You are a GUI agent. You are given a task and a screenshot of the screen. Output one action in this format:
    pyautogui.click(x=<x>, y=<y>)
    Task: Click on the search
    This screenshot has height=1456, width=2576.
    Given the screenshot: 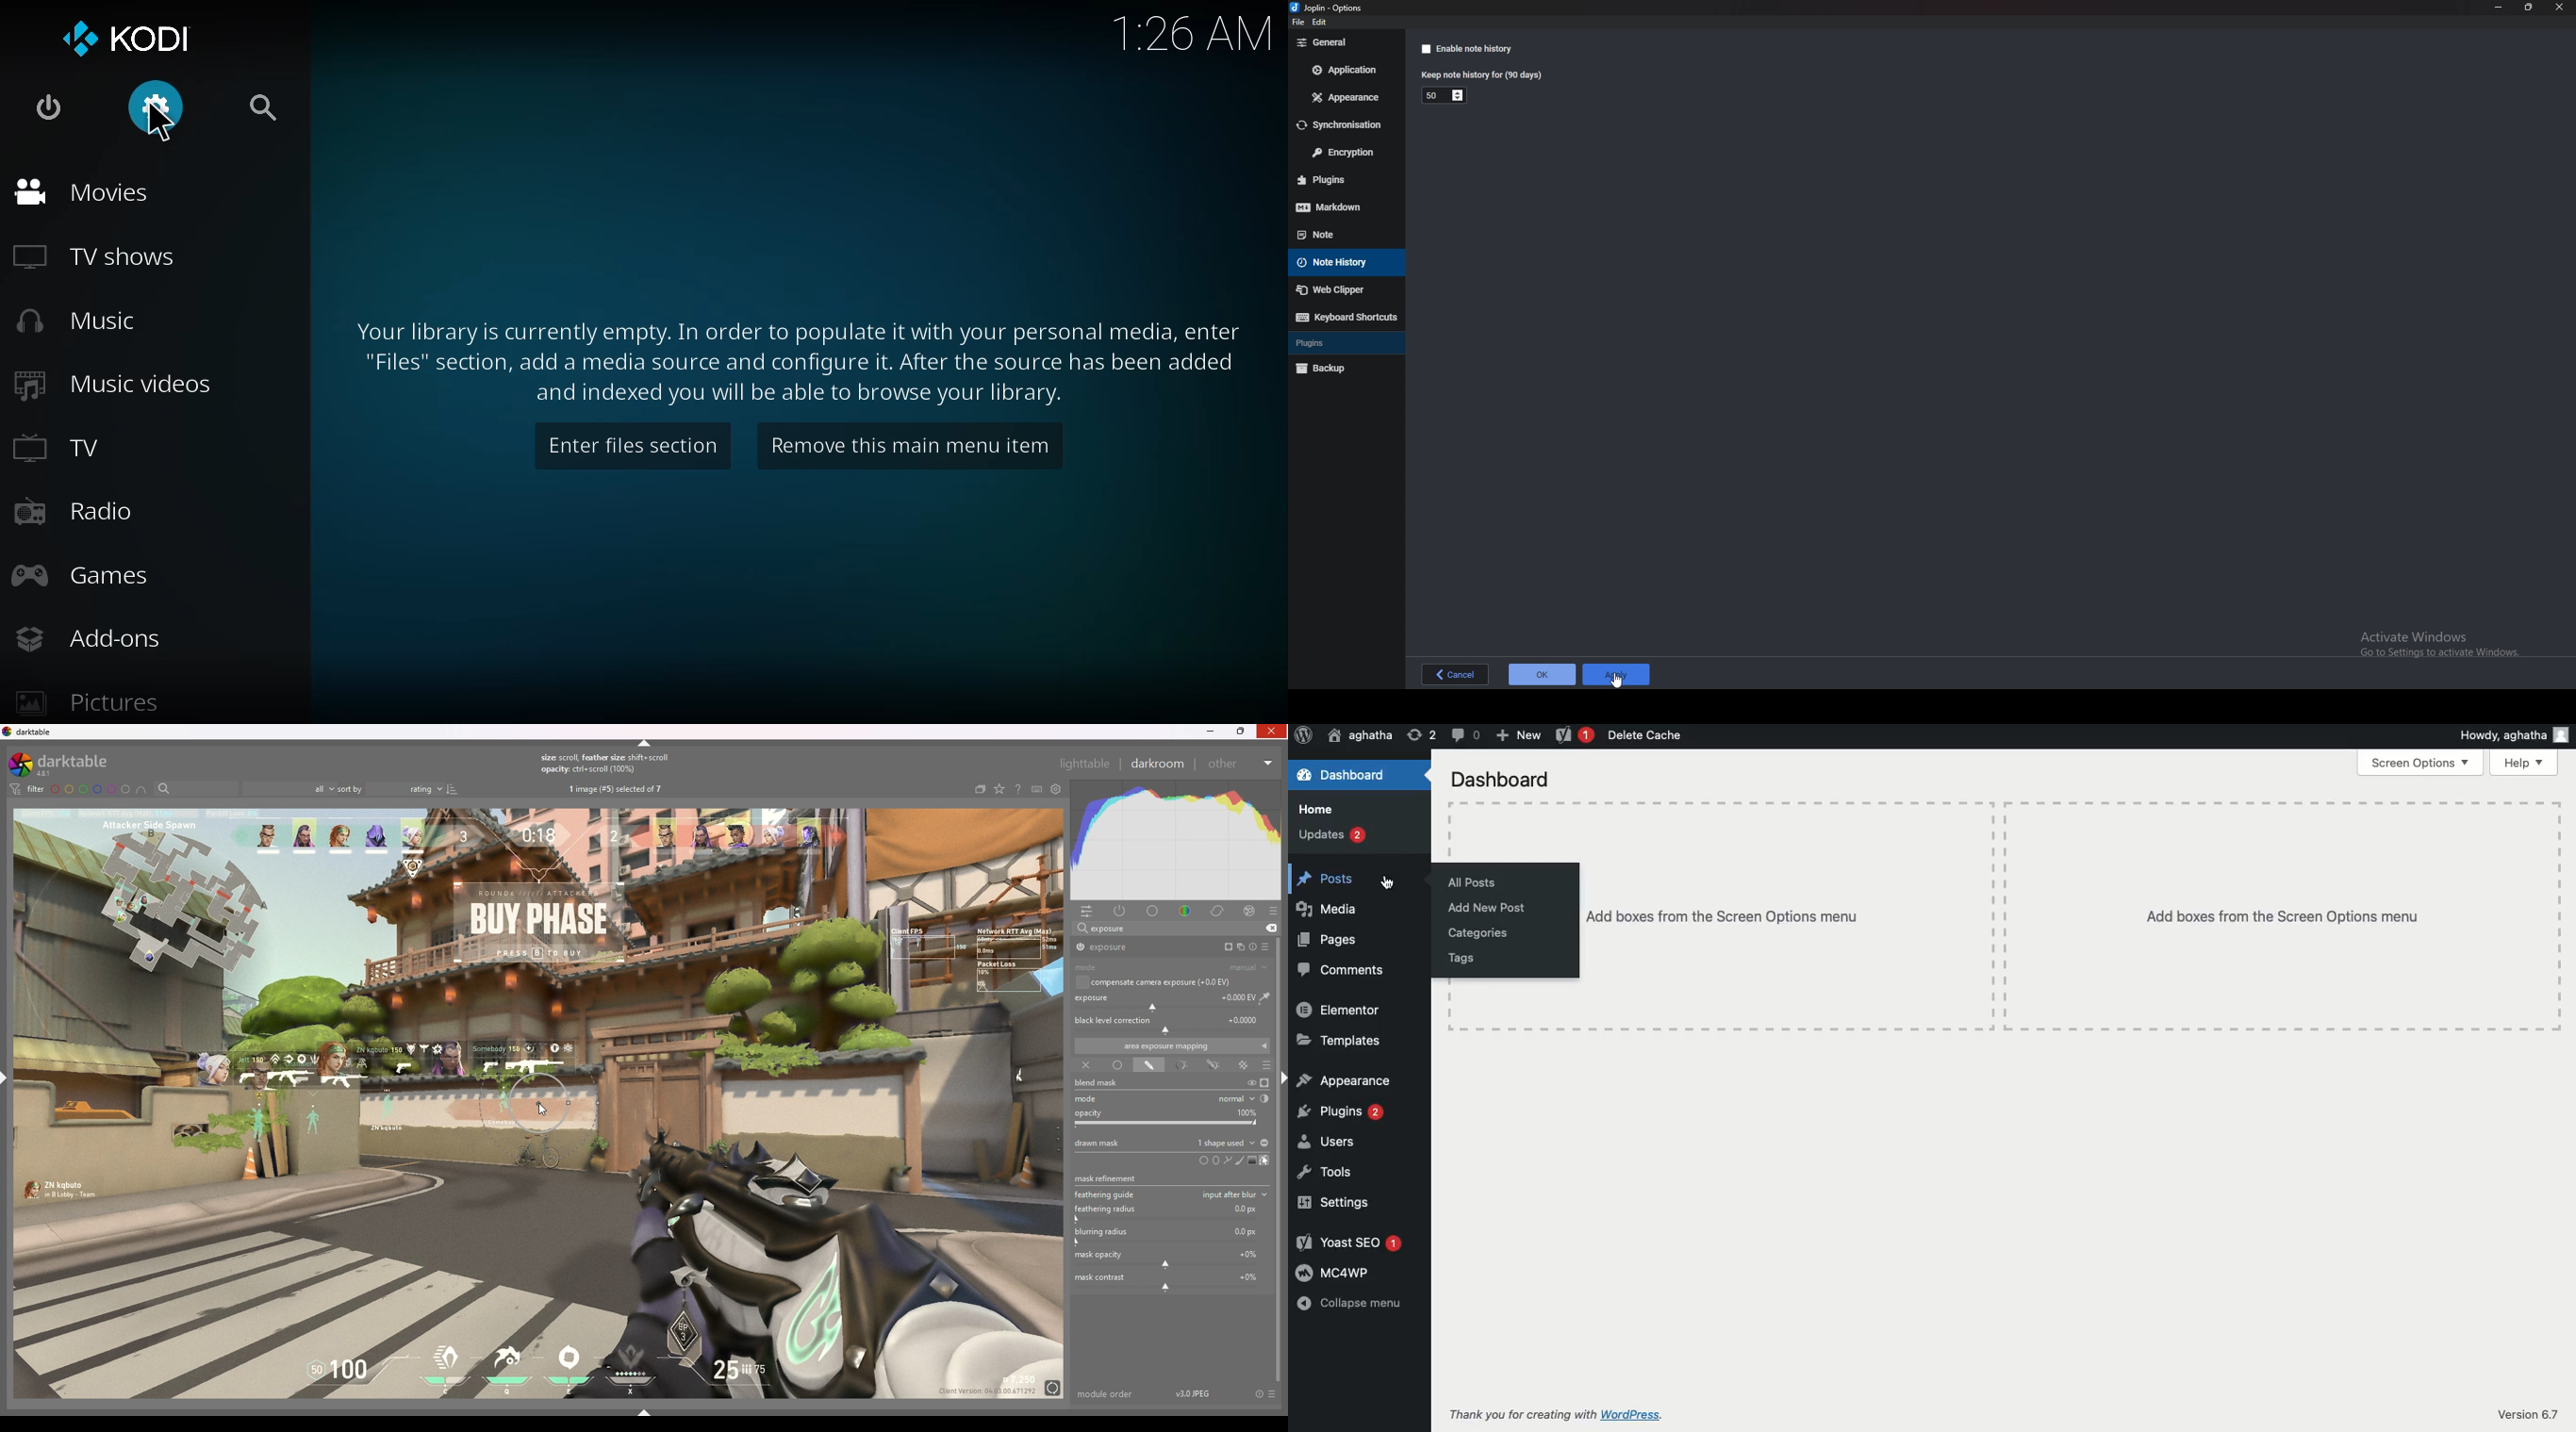 What is the action you would take?
    pyautogui.click(x=262, y=107)
    